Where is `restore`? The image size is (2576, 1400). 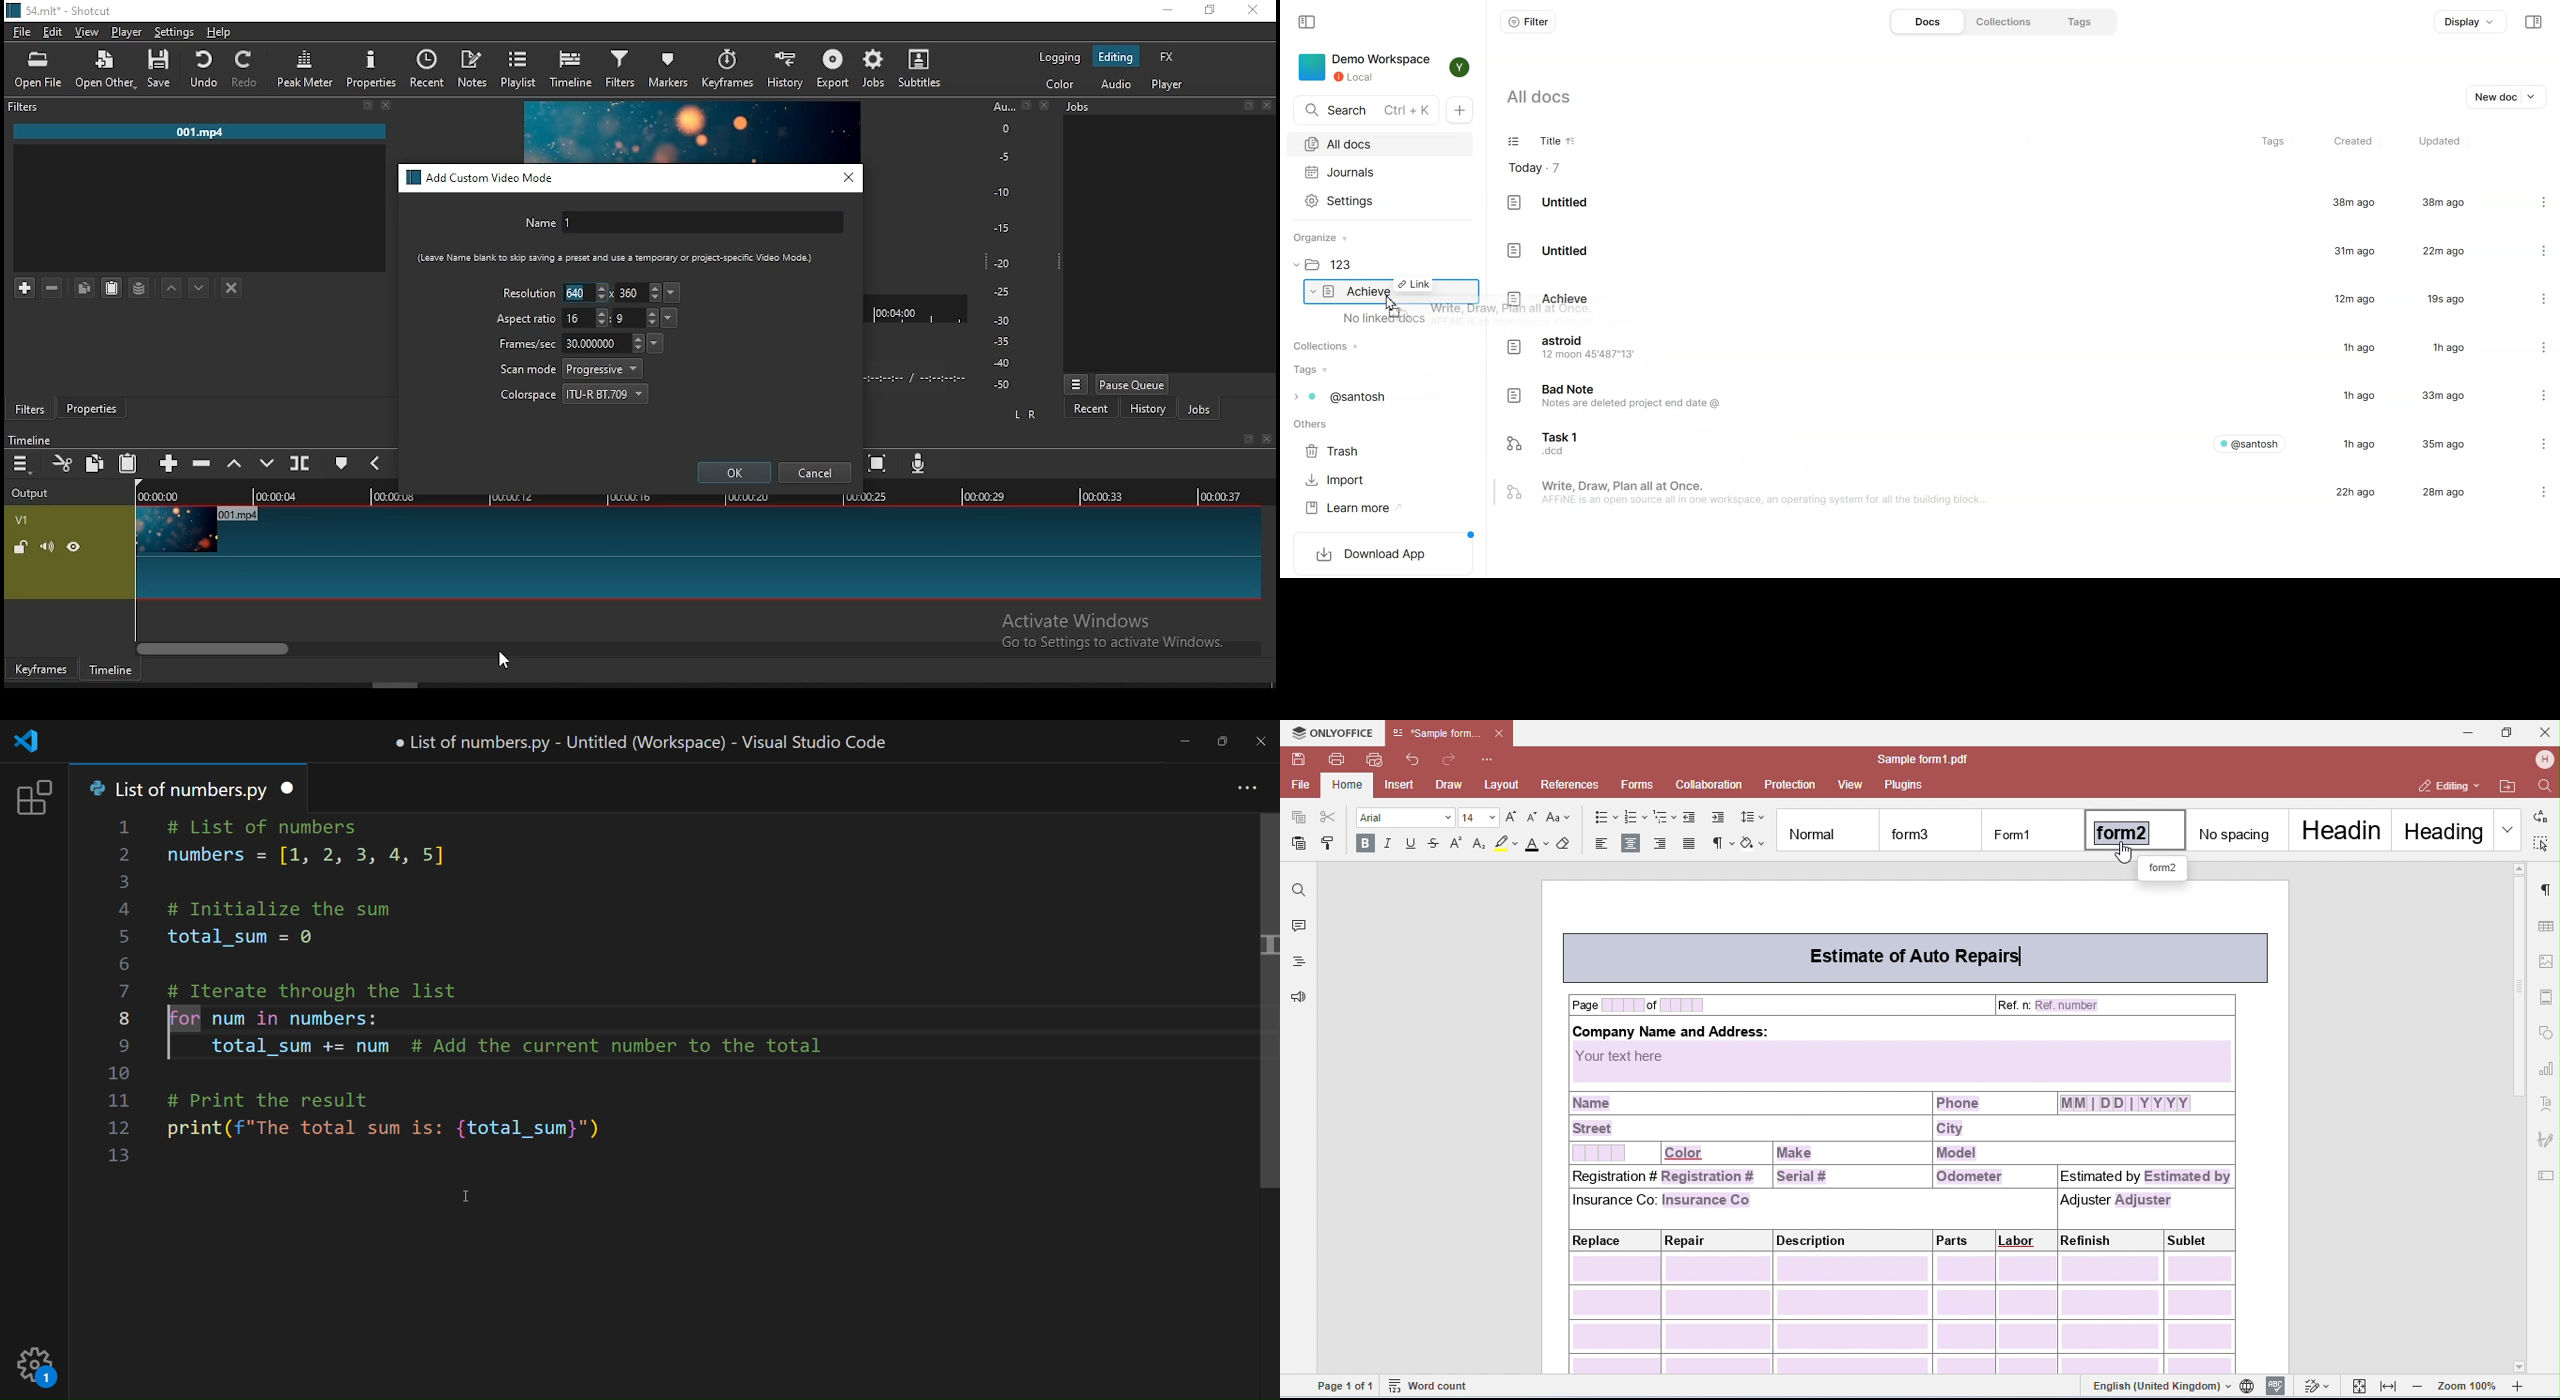
restore is located at coordinates (1246, 440).